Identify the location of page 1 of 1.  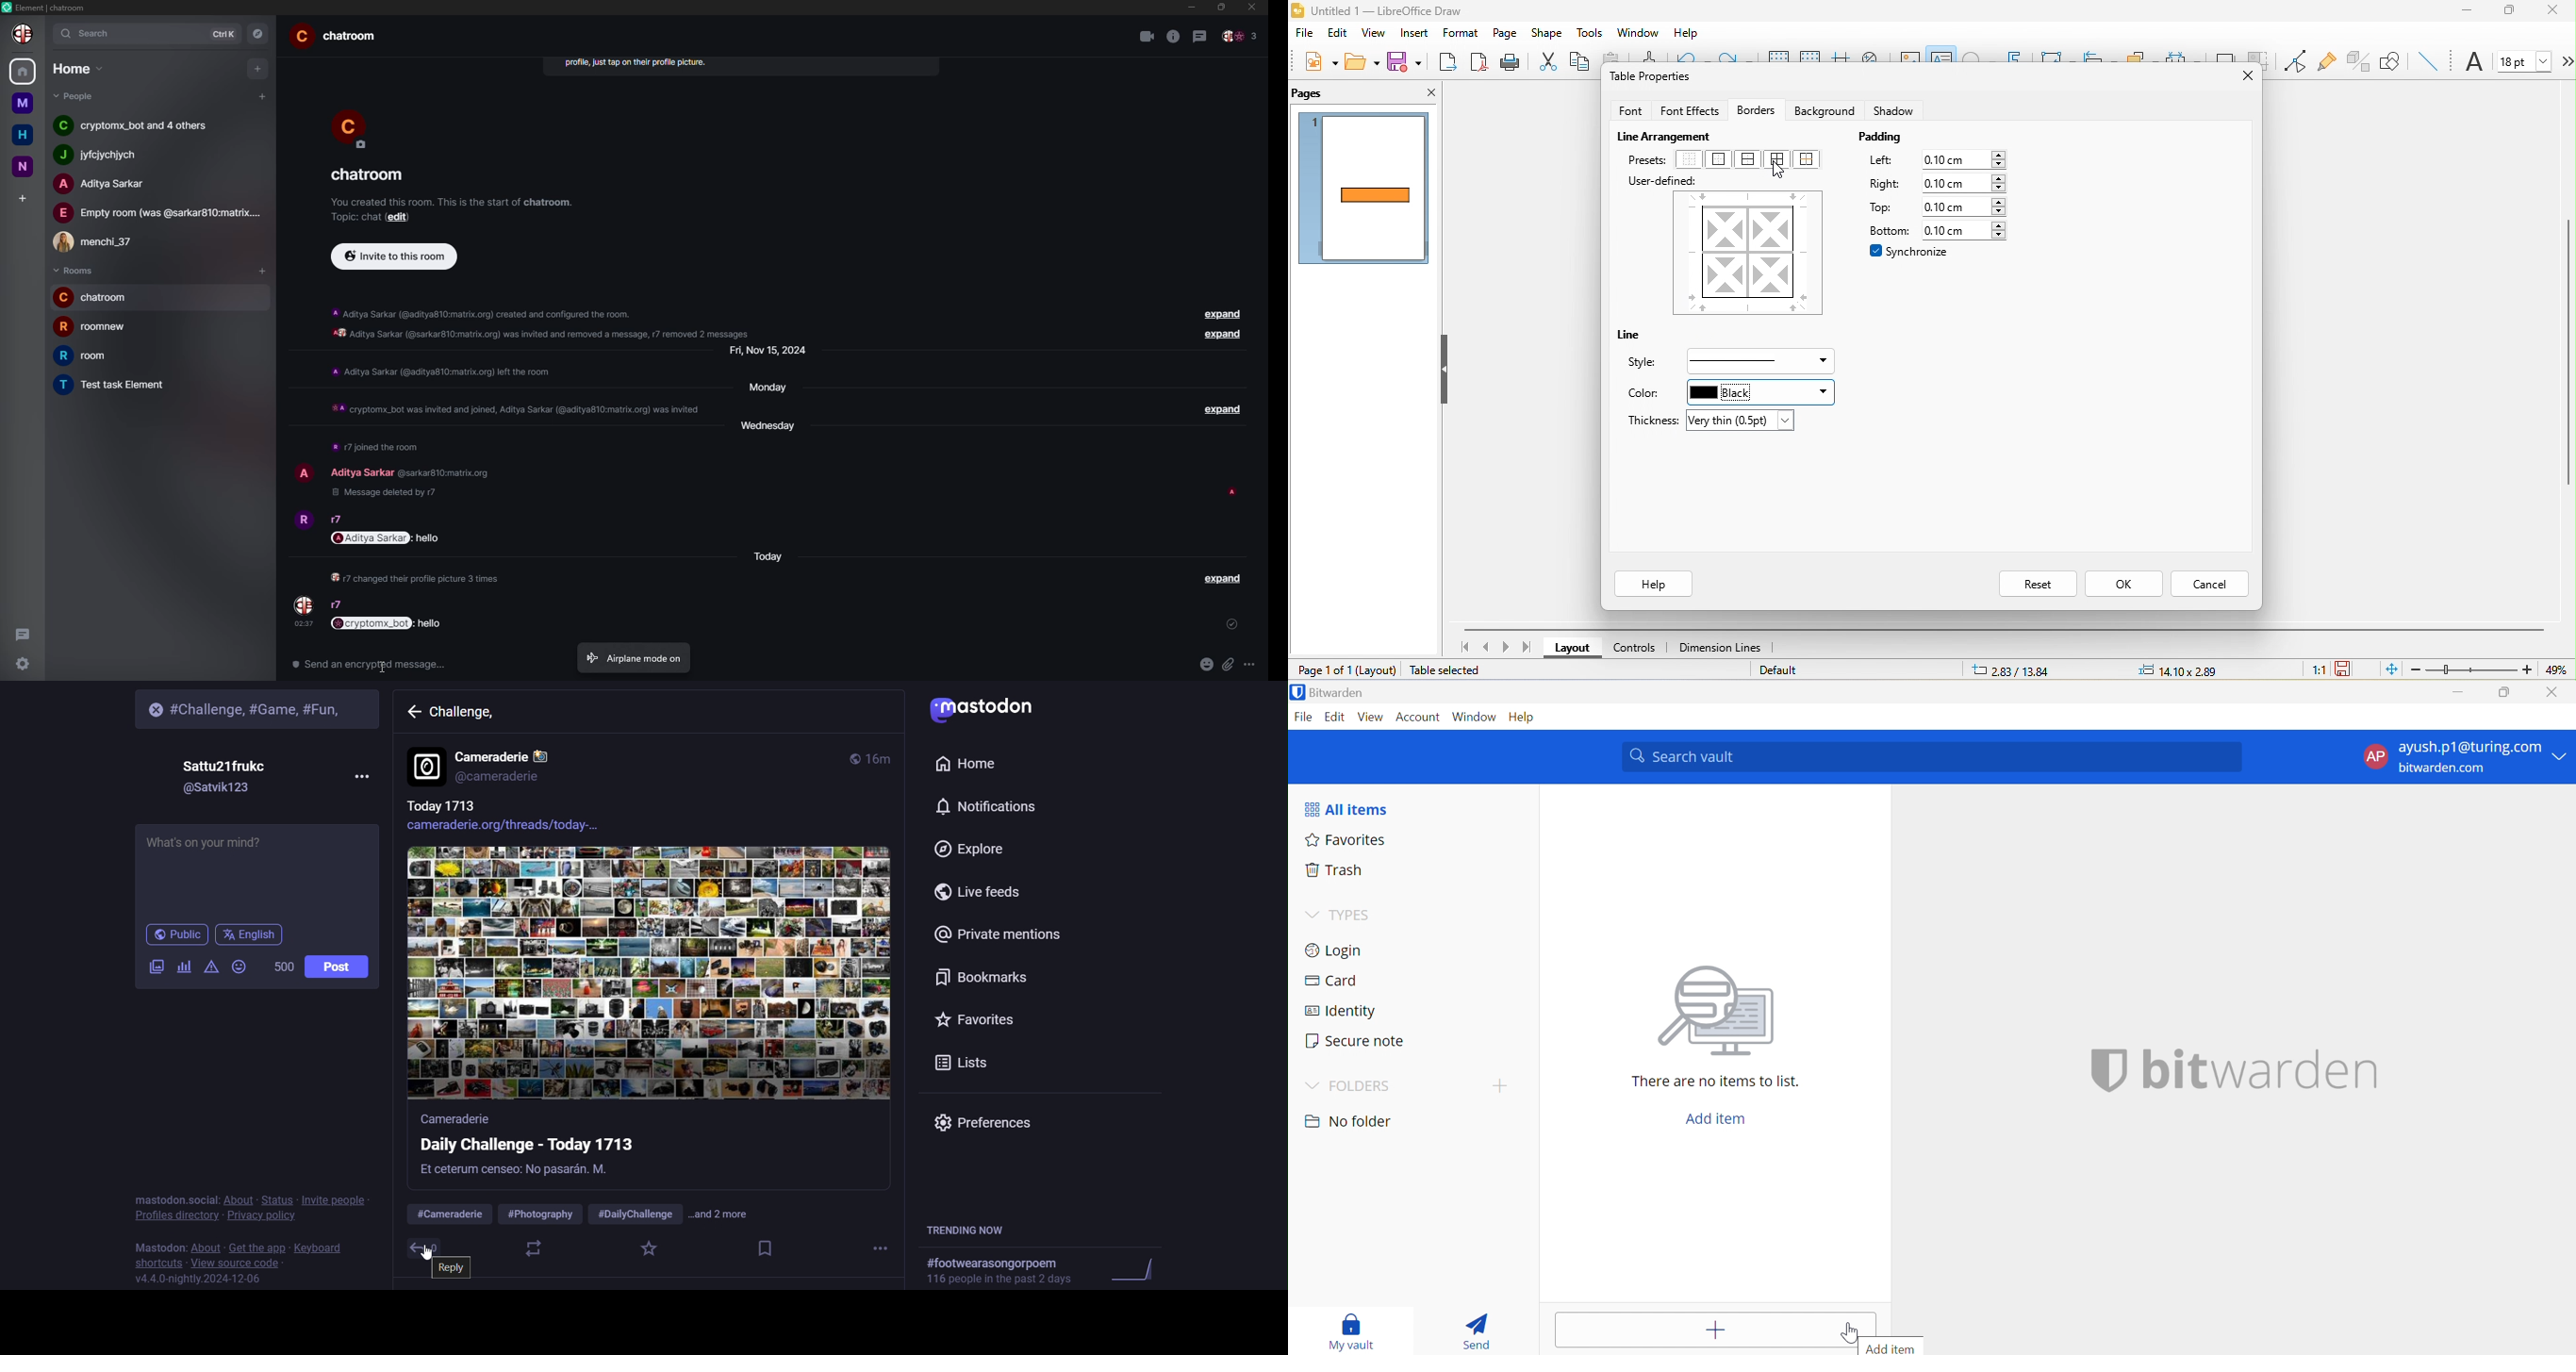
(1321, 669).